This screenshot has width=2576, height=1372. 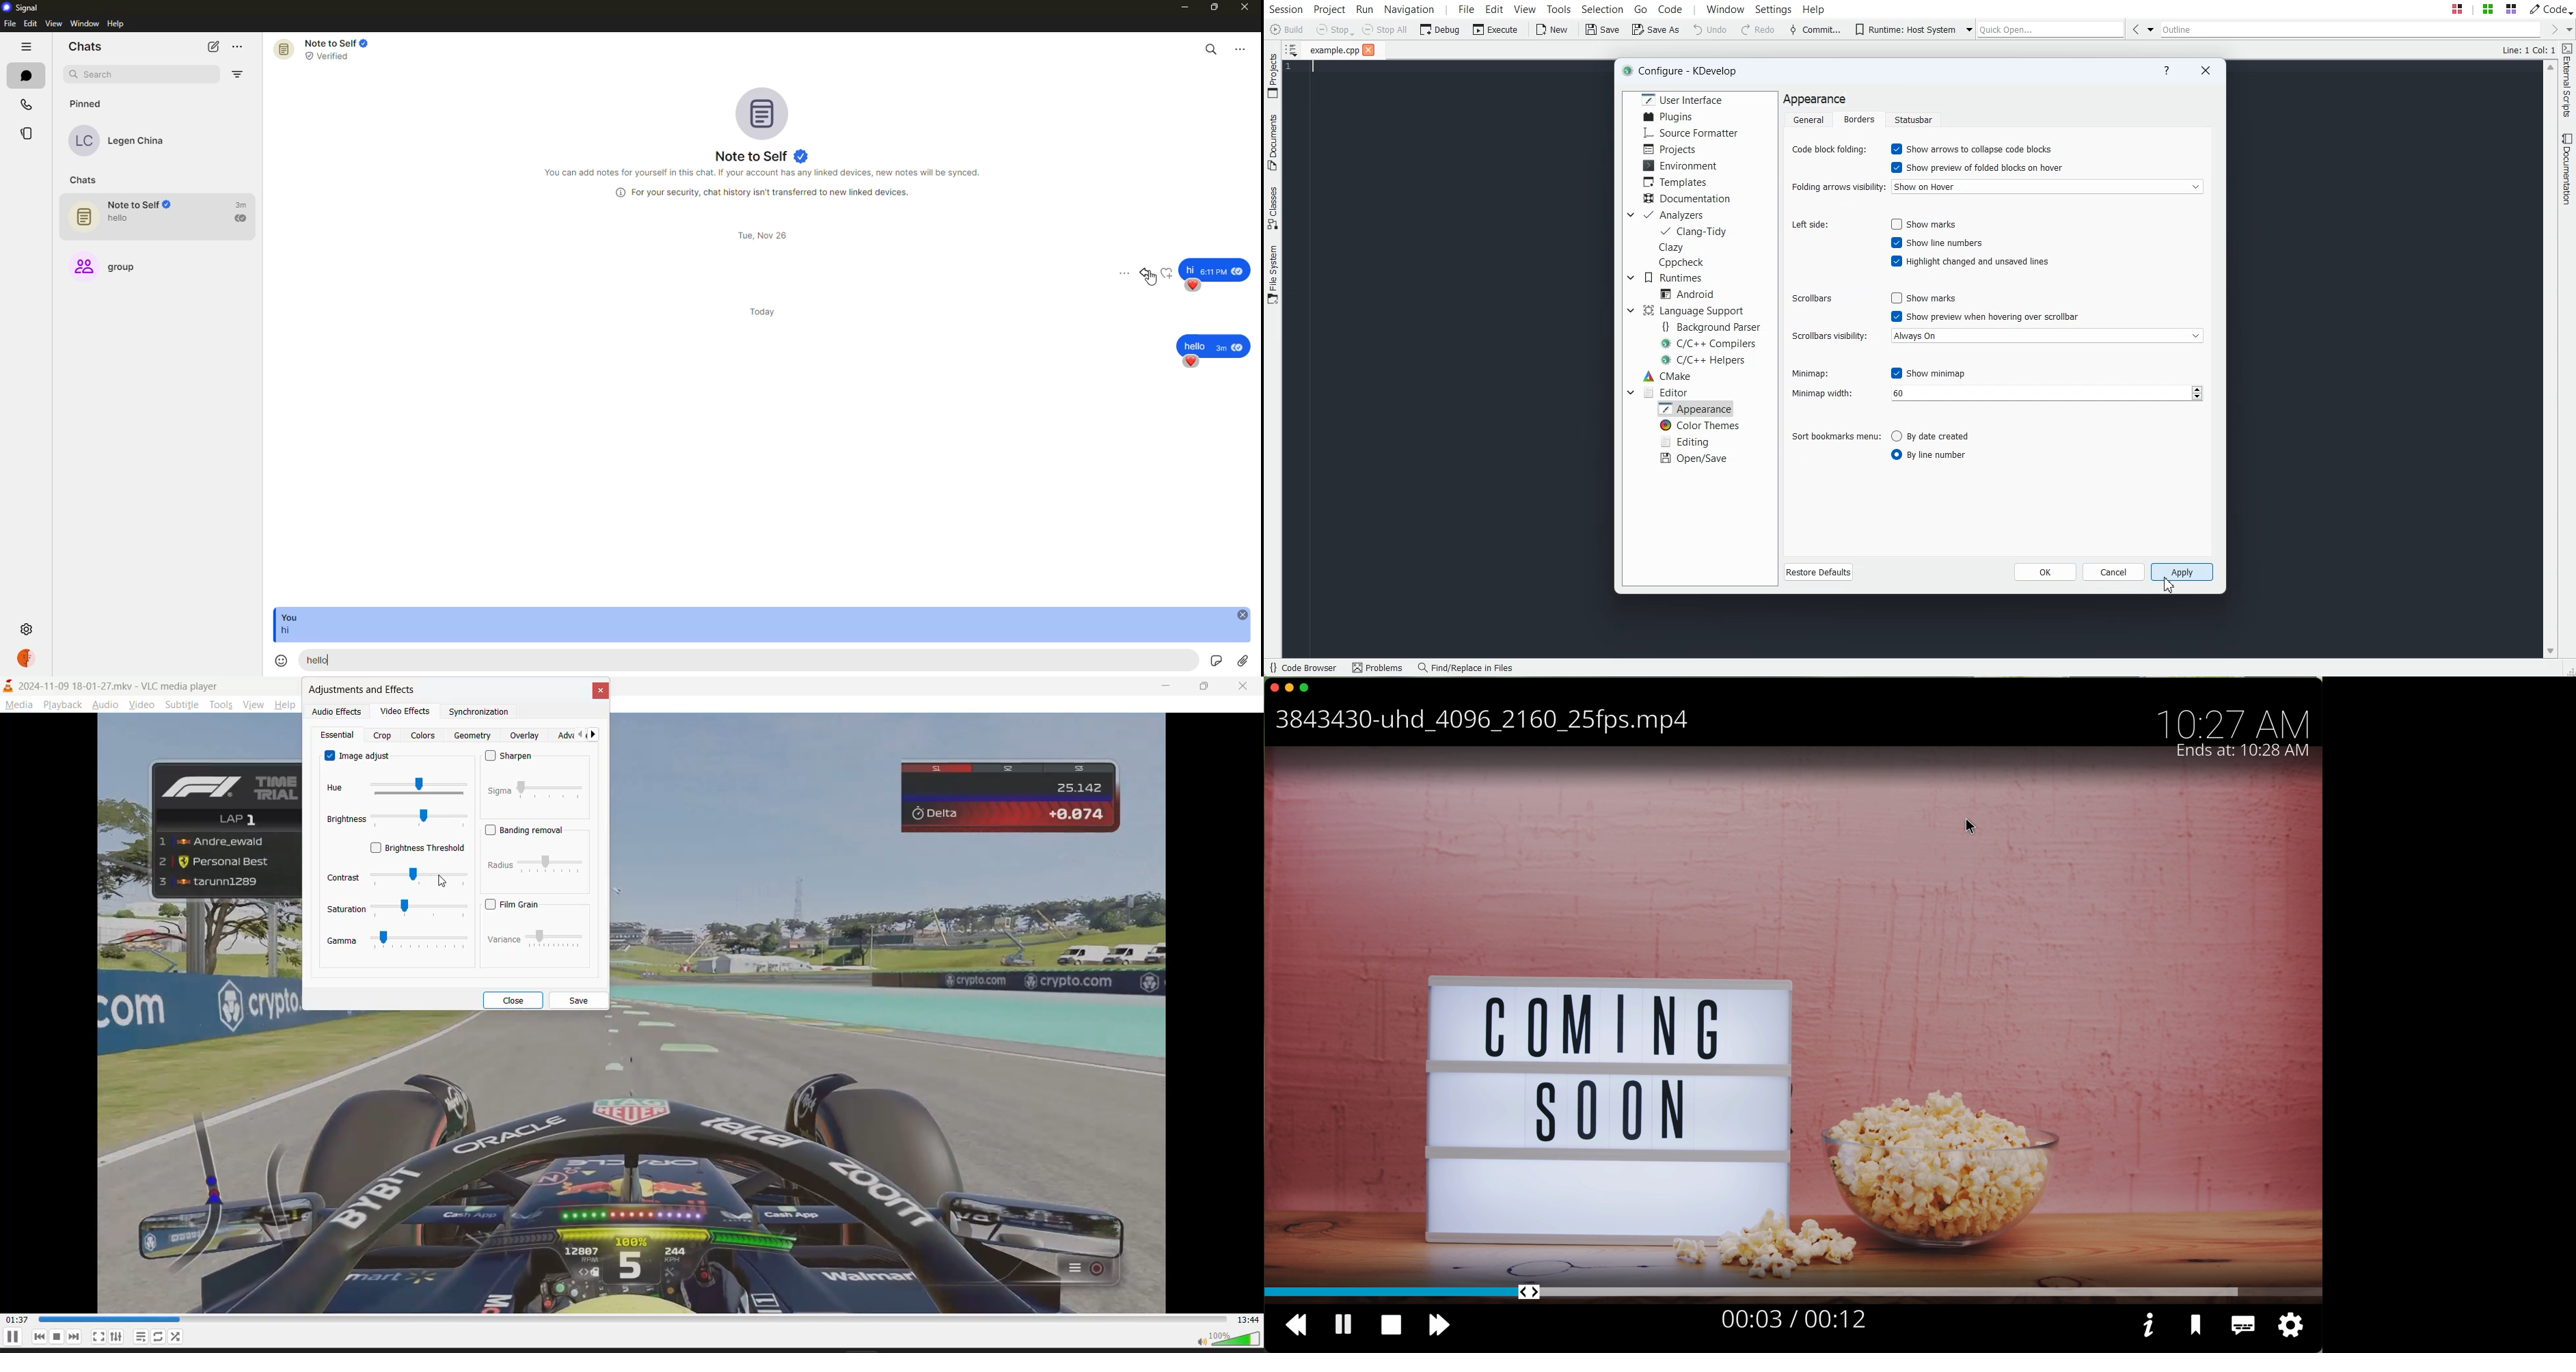 I want to click on search, so click(x=1212, y=48).